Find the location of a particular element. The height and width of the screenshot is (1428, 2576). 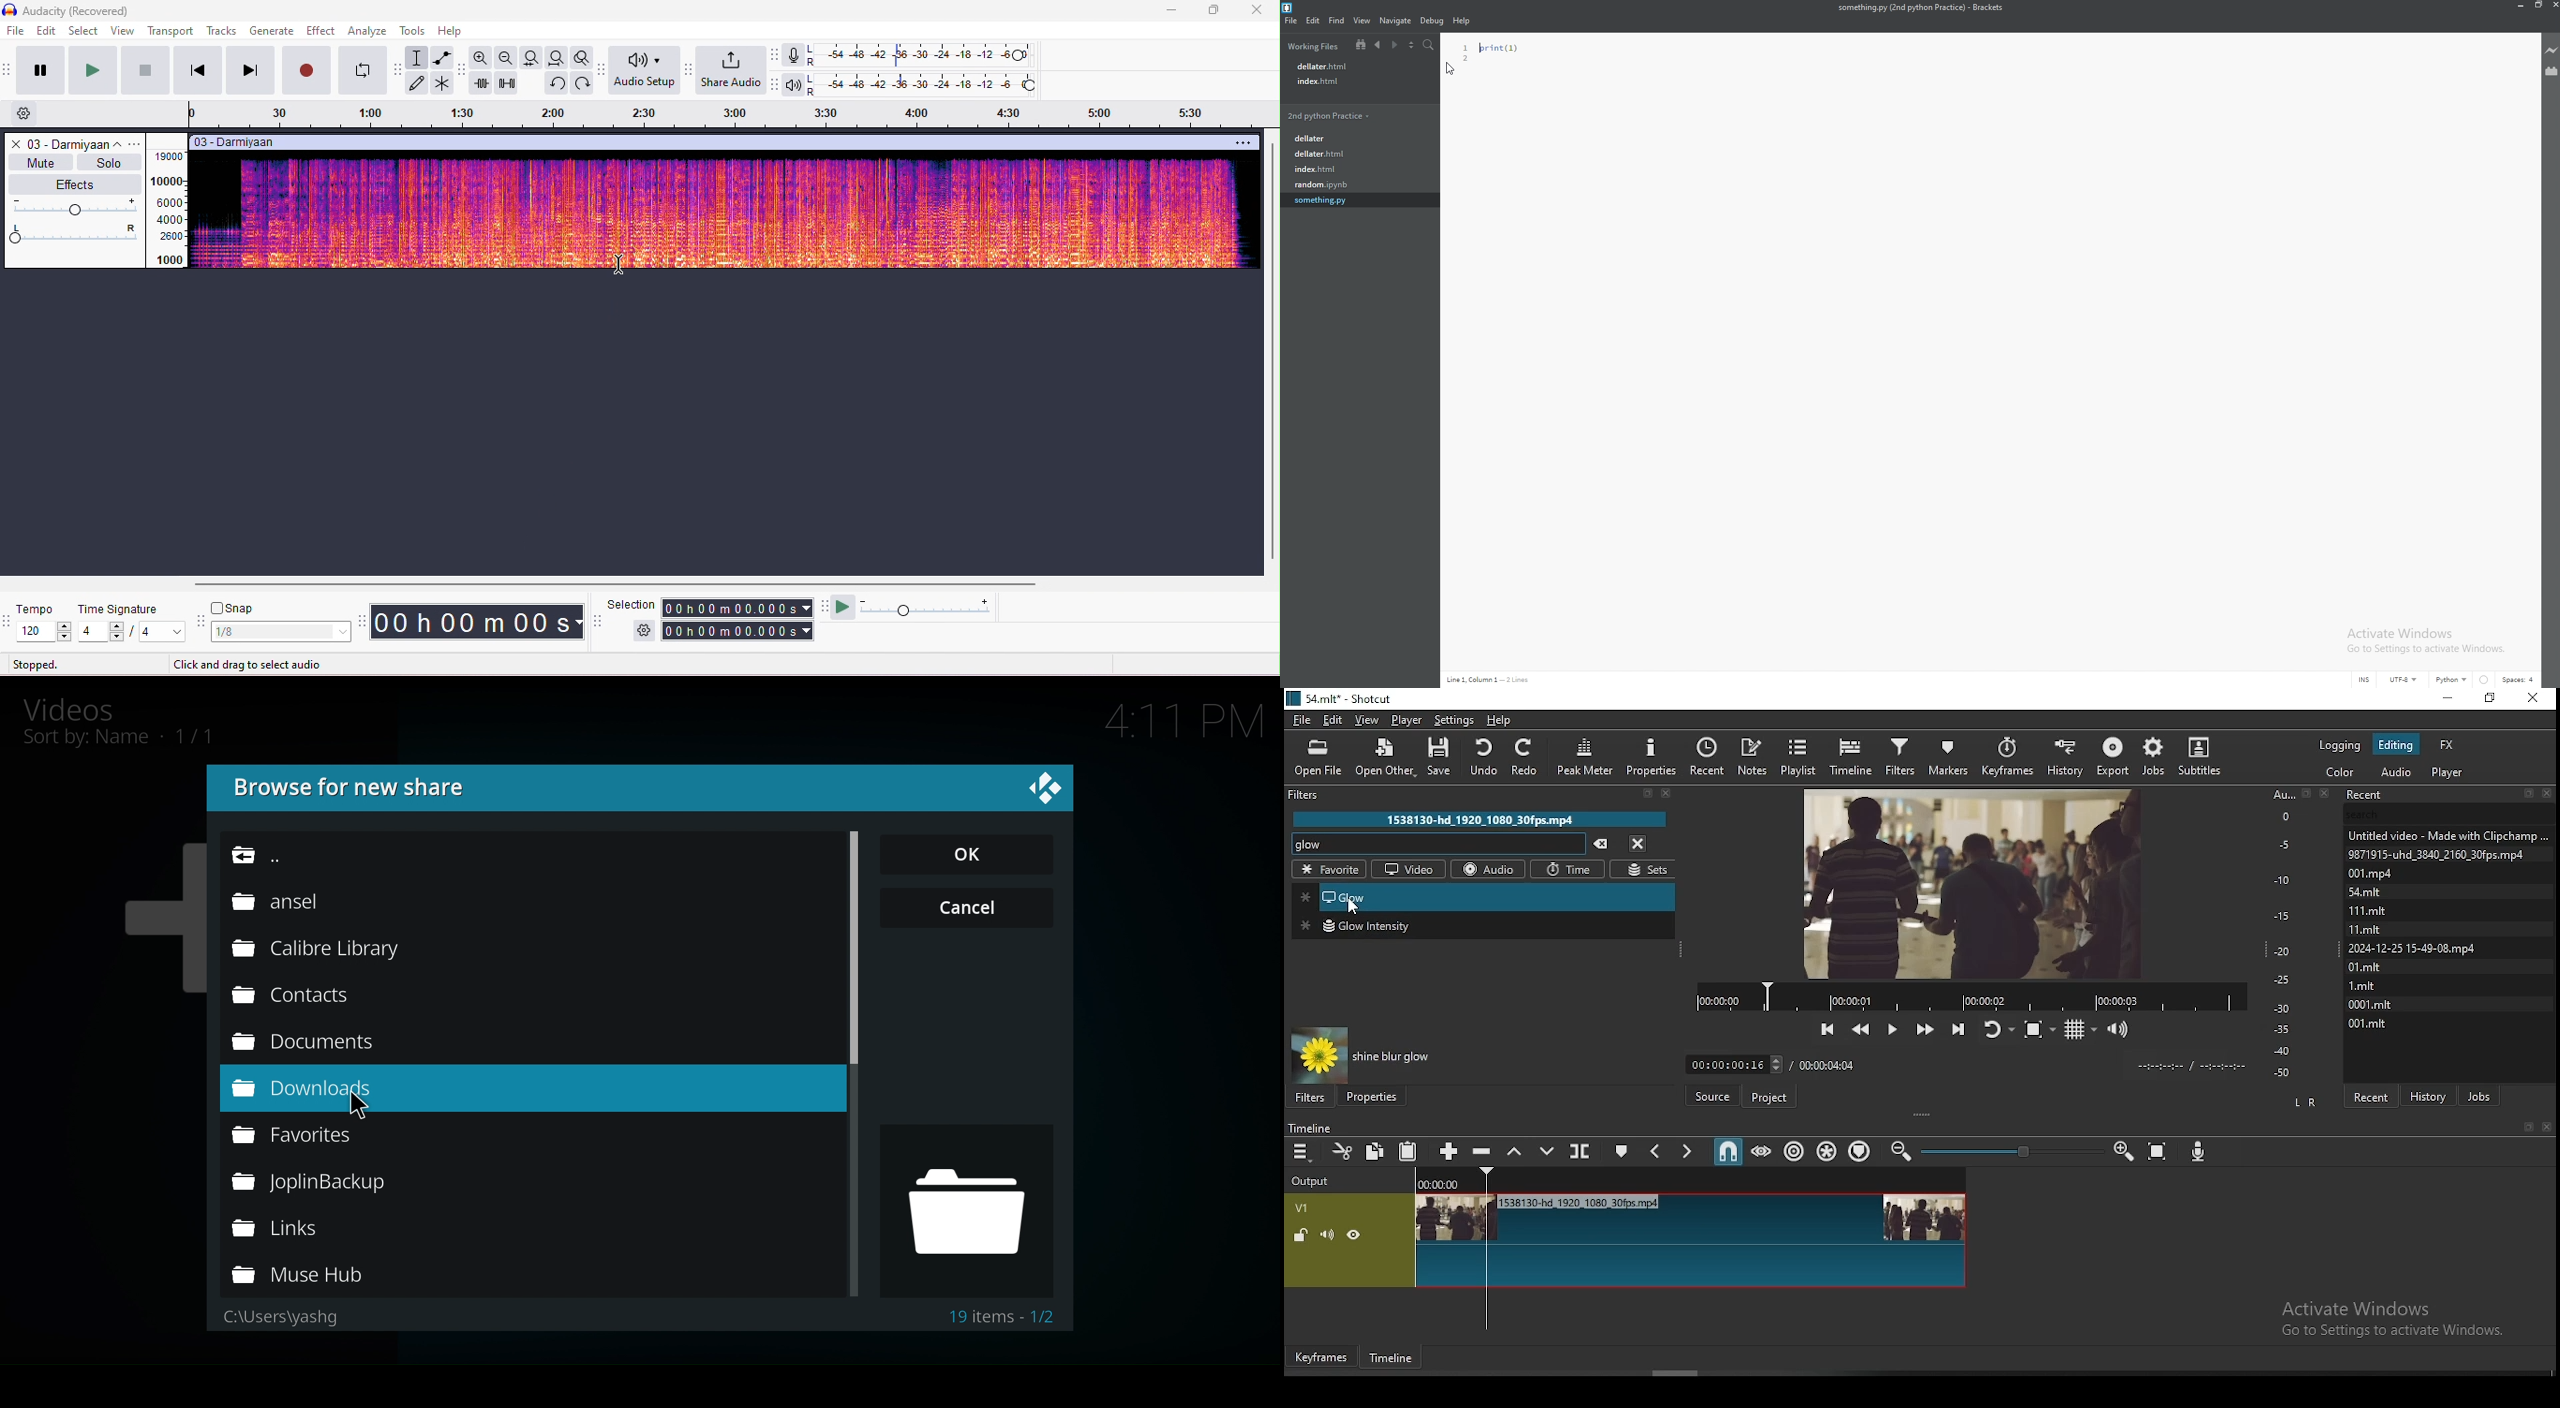

File Logo is located at coordinates (968, 1211).